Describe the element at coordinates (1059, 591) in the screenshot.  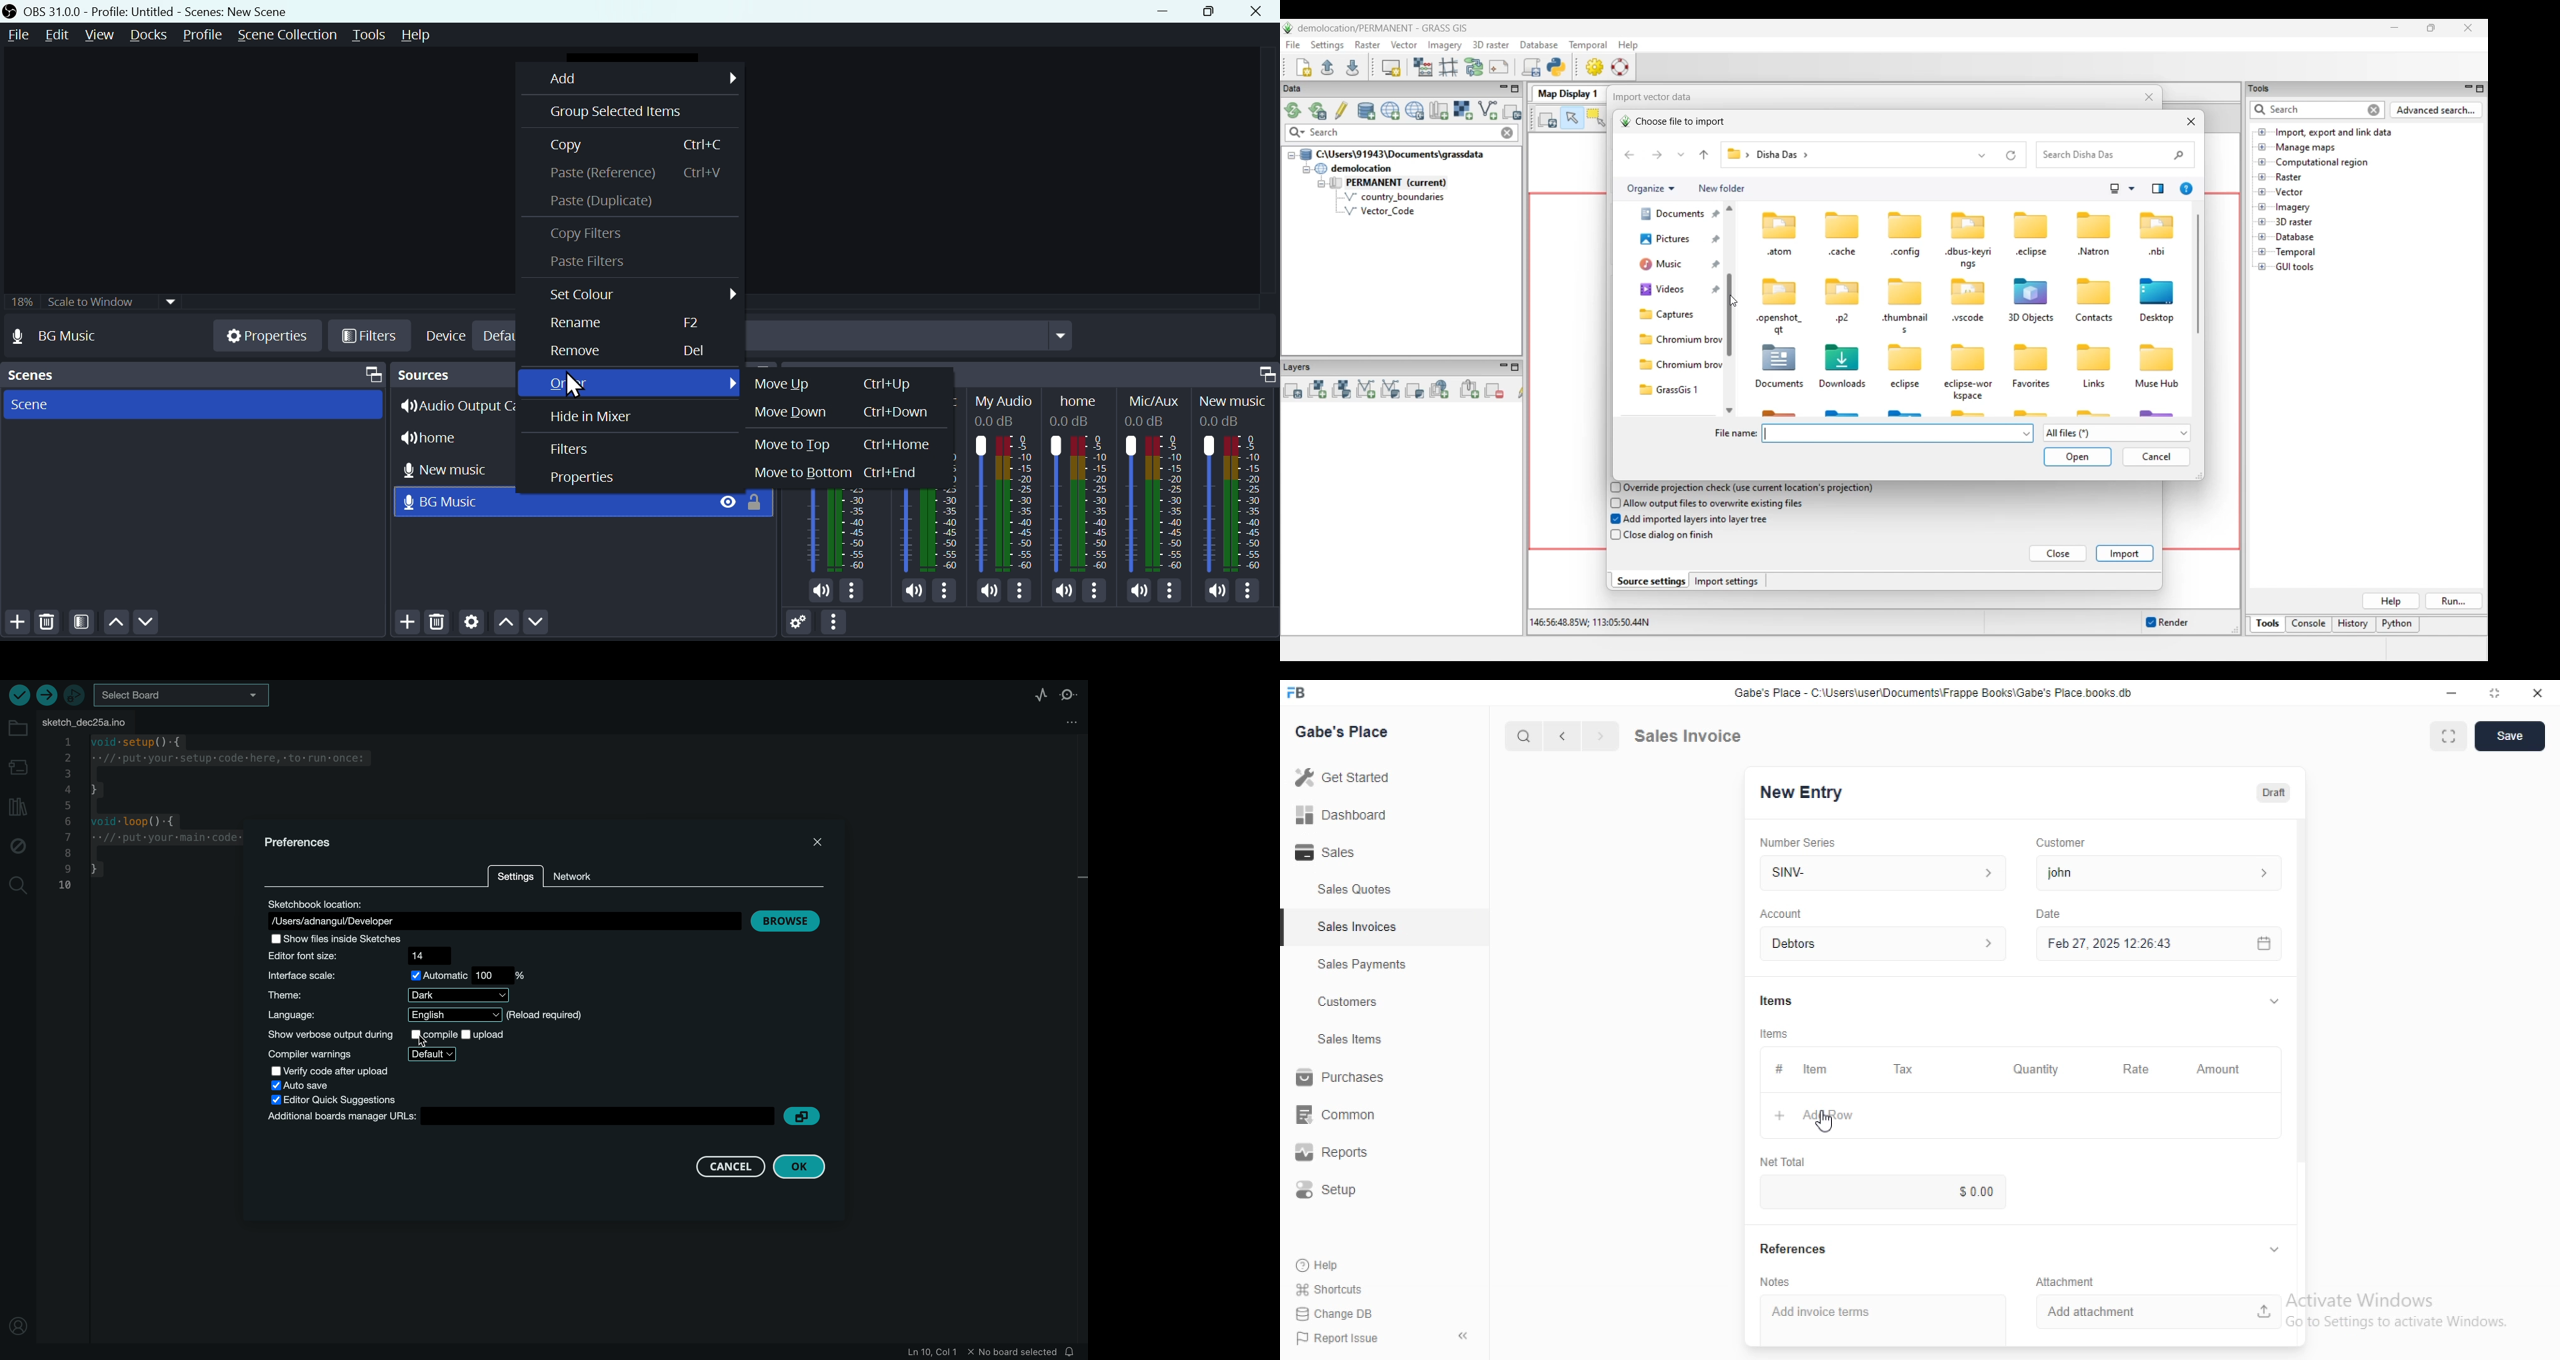
I see `Mute/Unmute` at that location.